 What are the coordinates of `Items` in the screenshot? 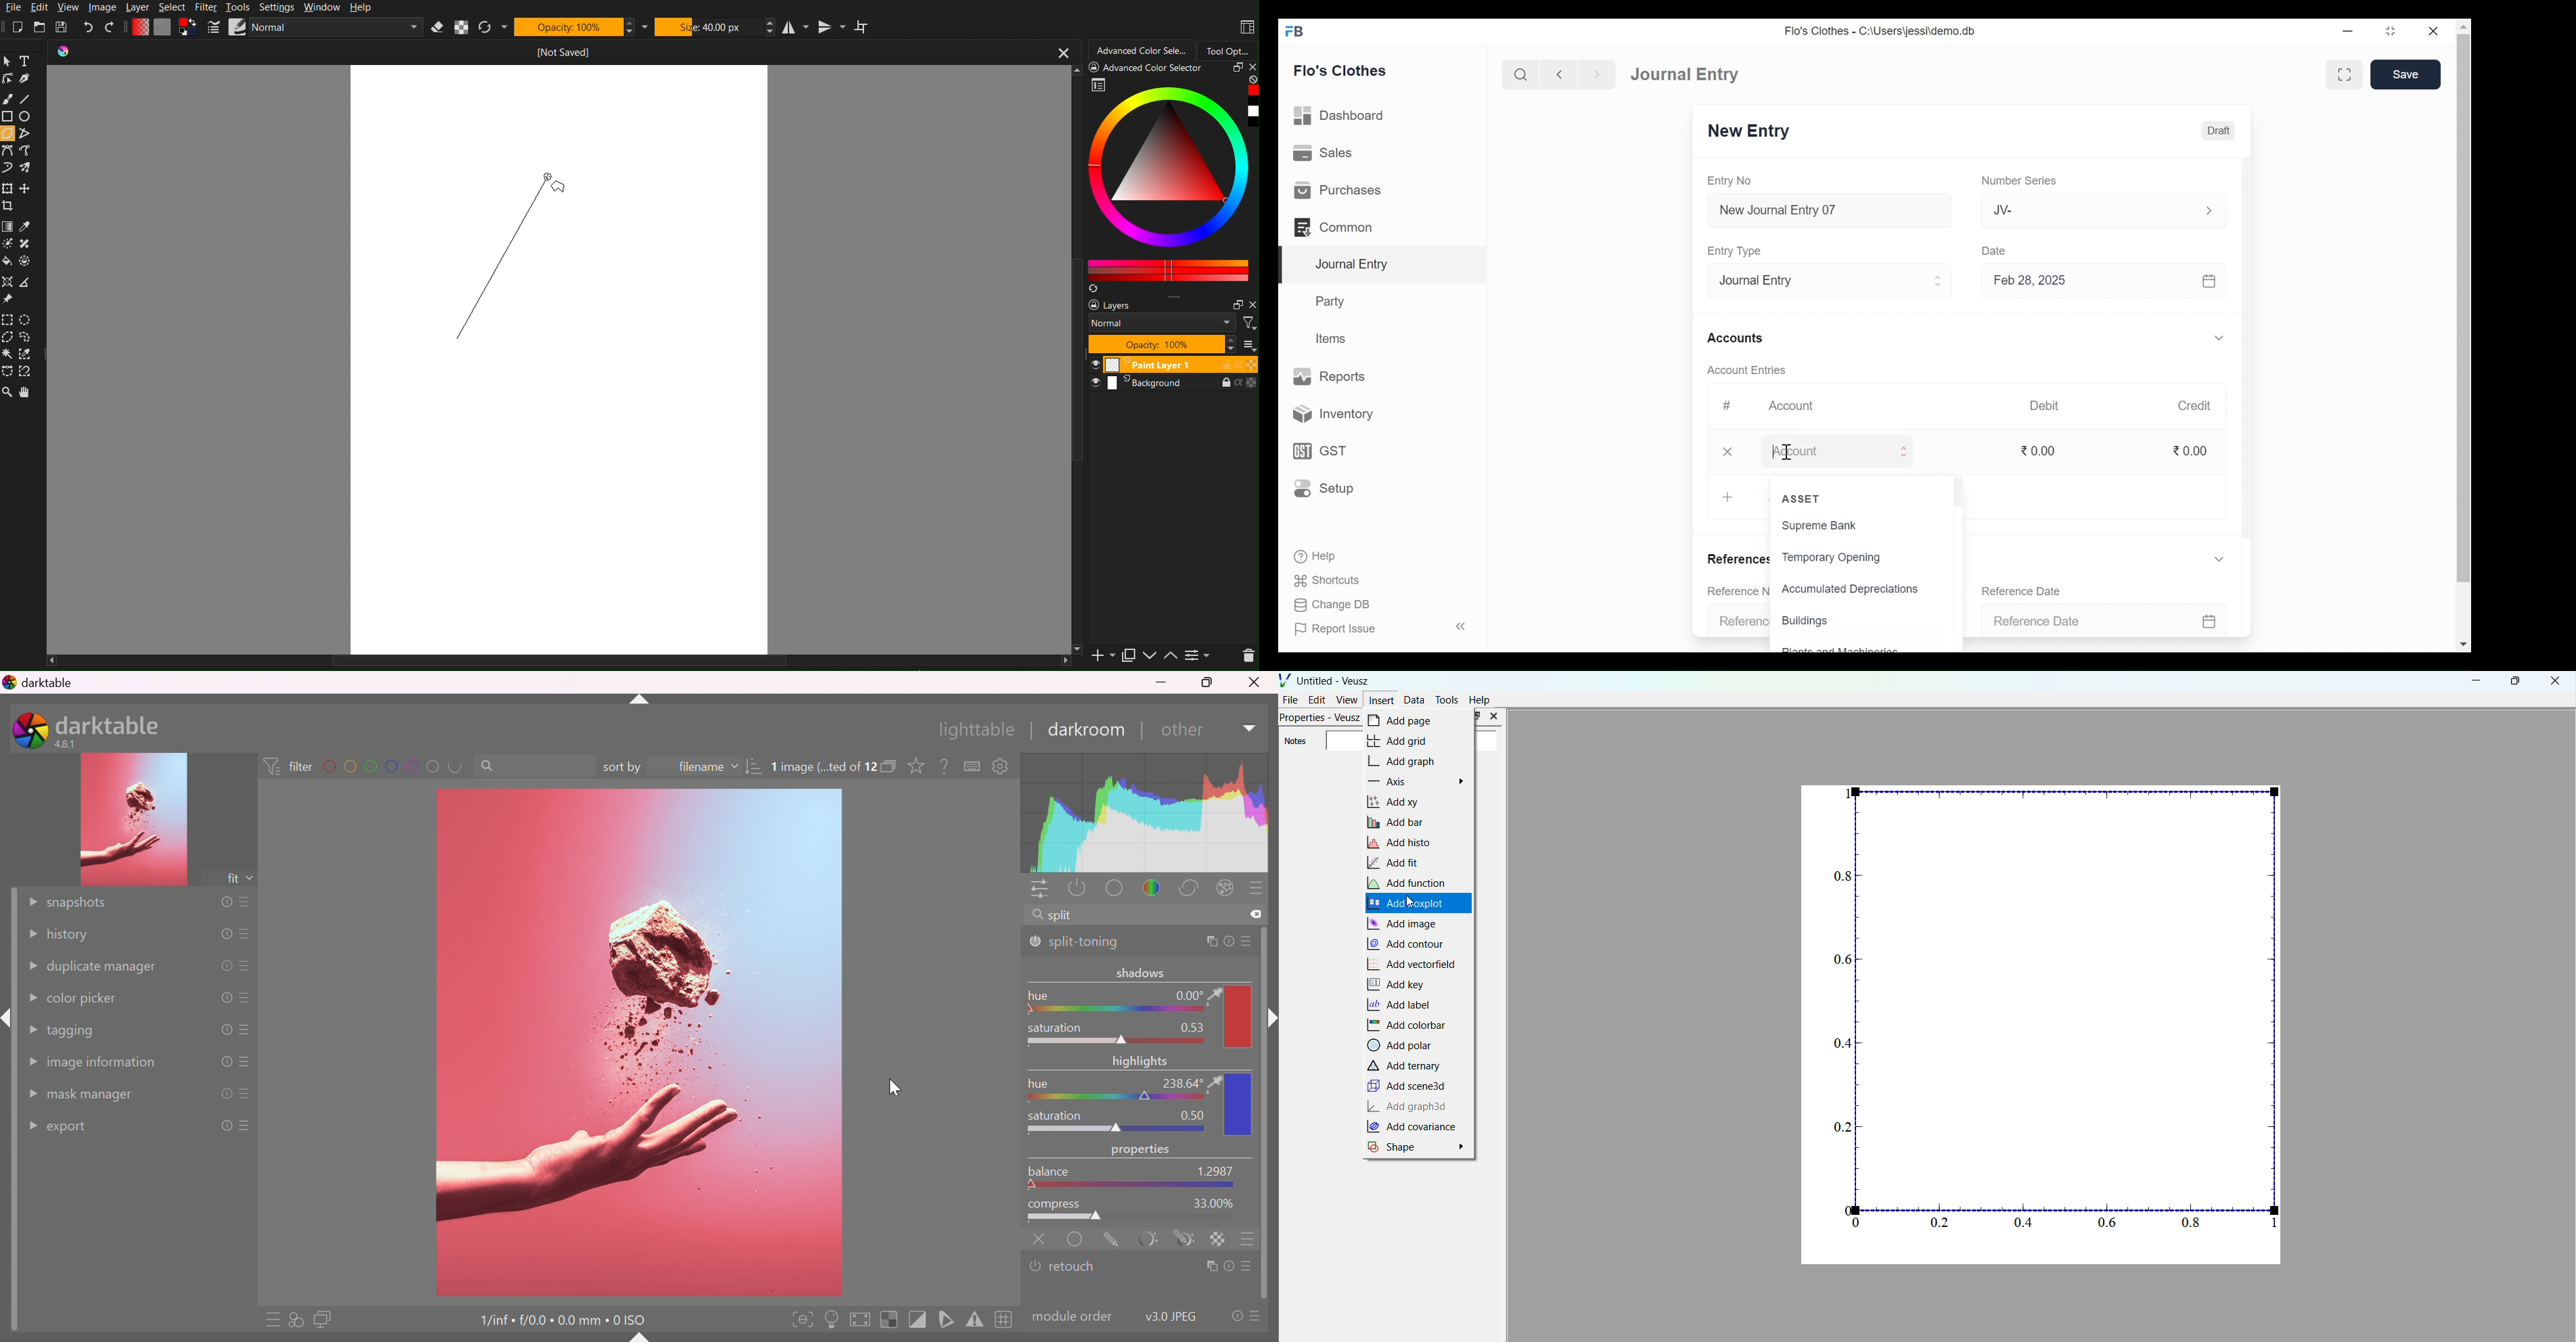 It's located at (1333, 339).